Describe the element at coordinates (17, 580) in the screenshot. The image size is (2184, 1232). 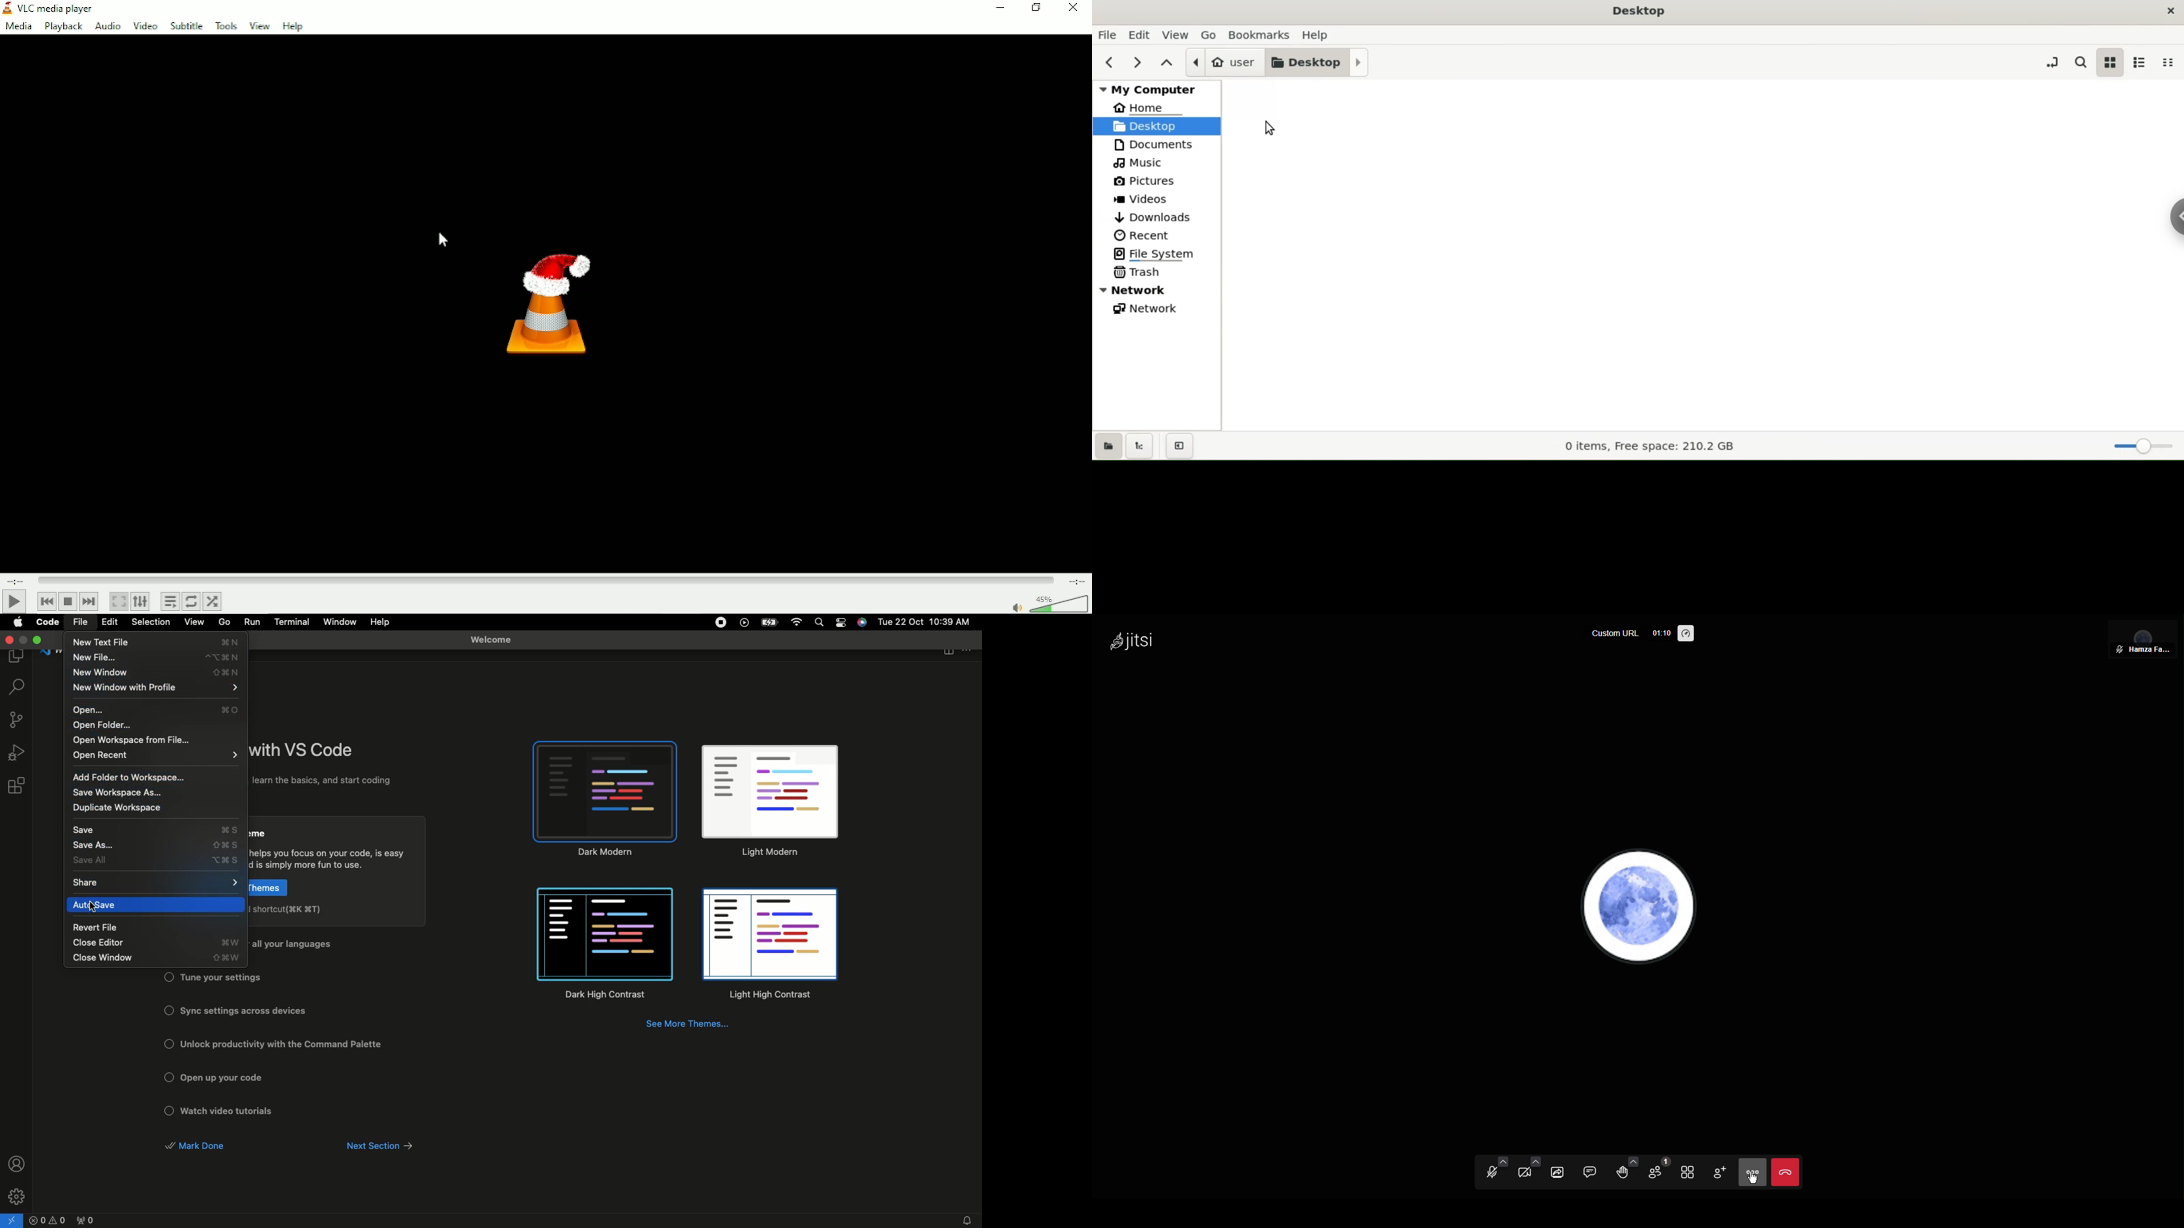
I see `Elapsed time` at that location.